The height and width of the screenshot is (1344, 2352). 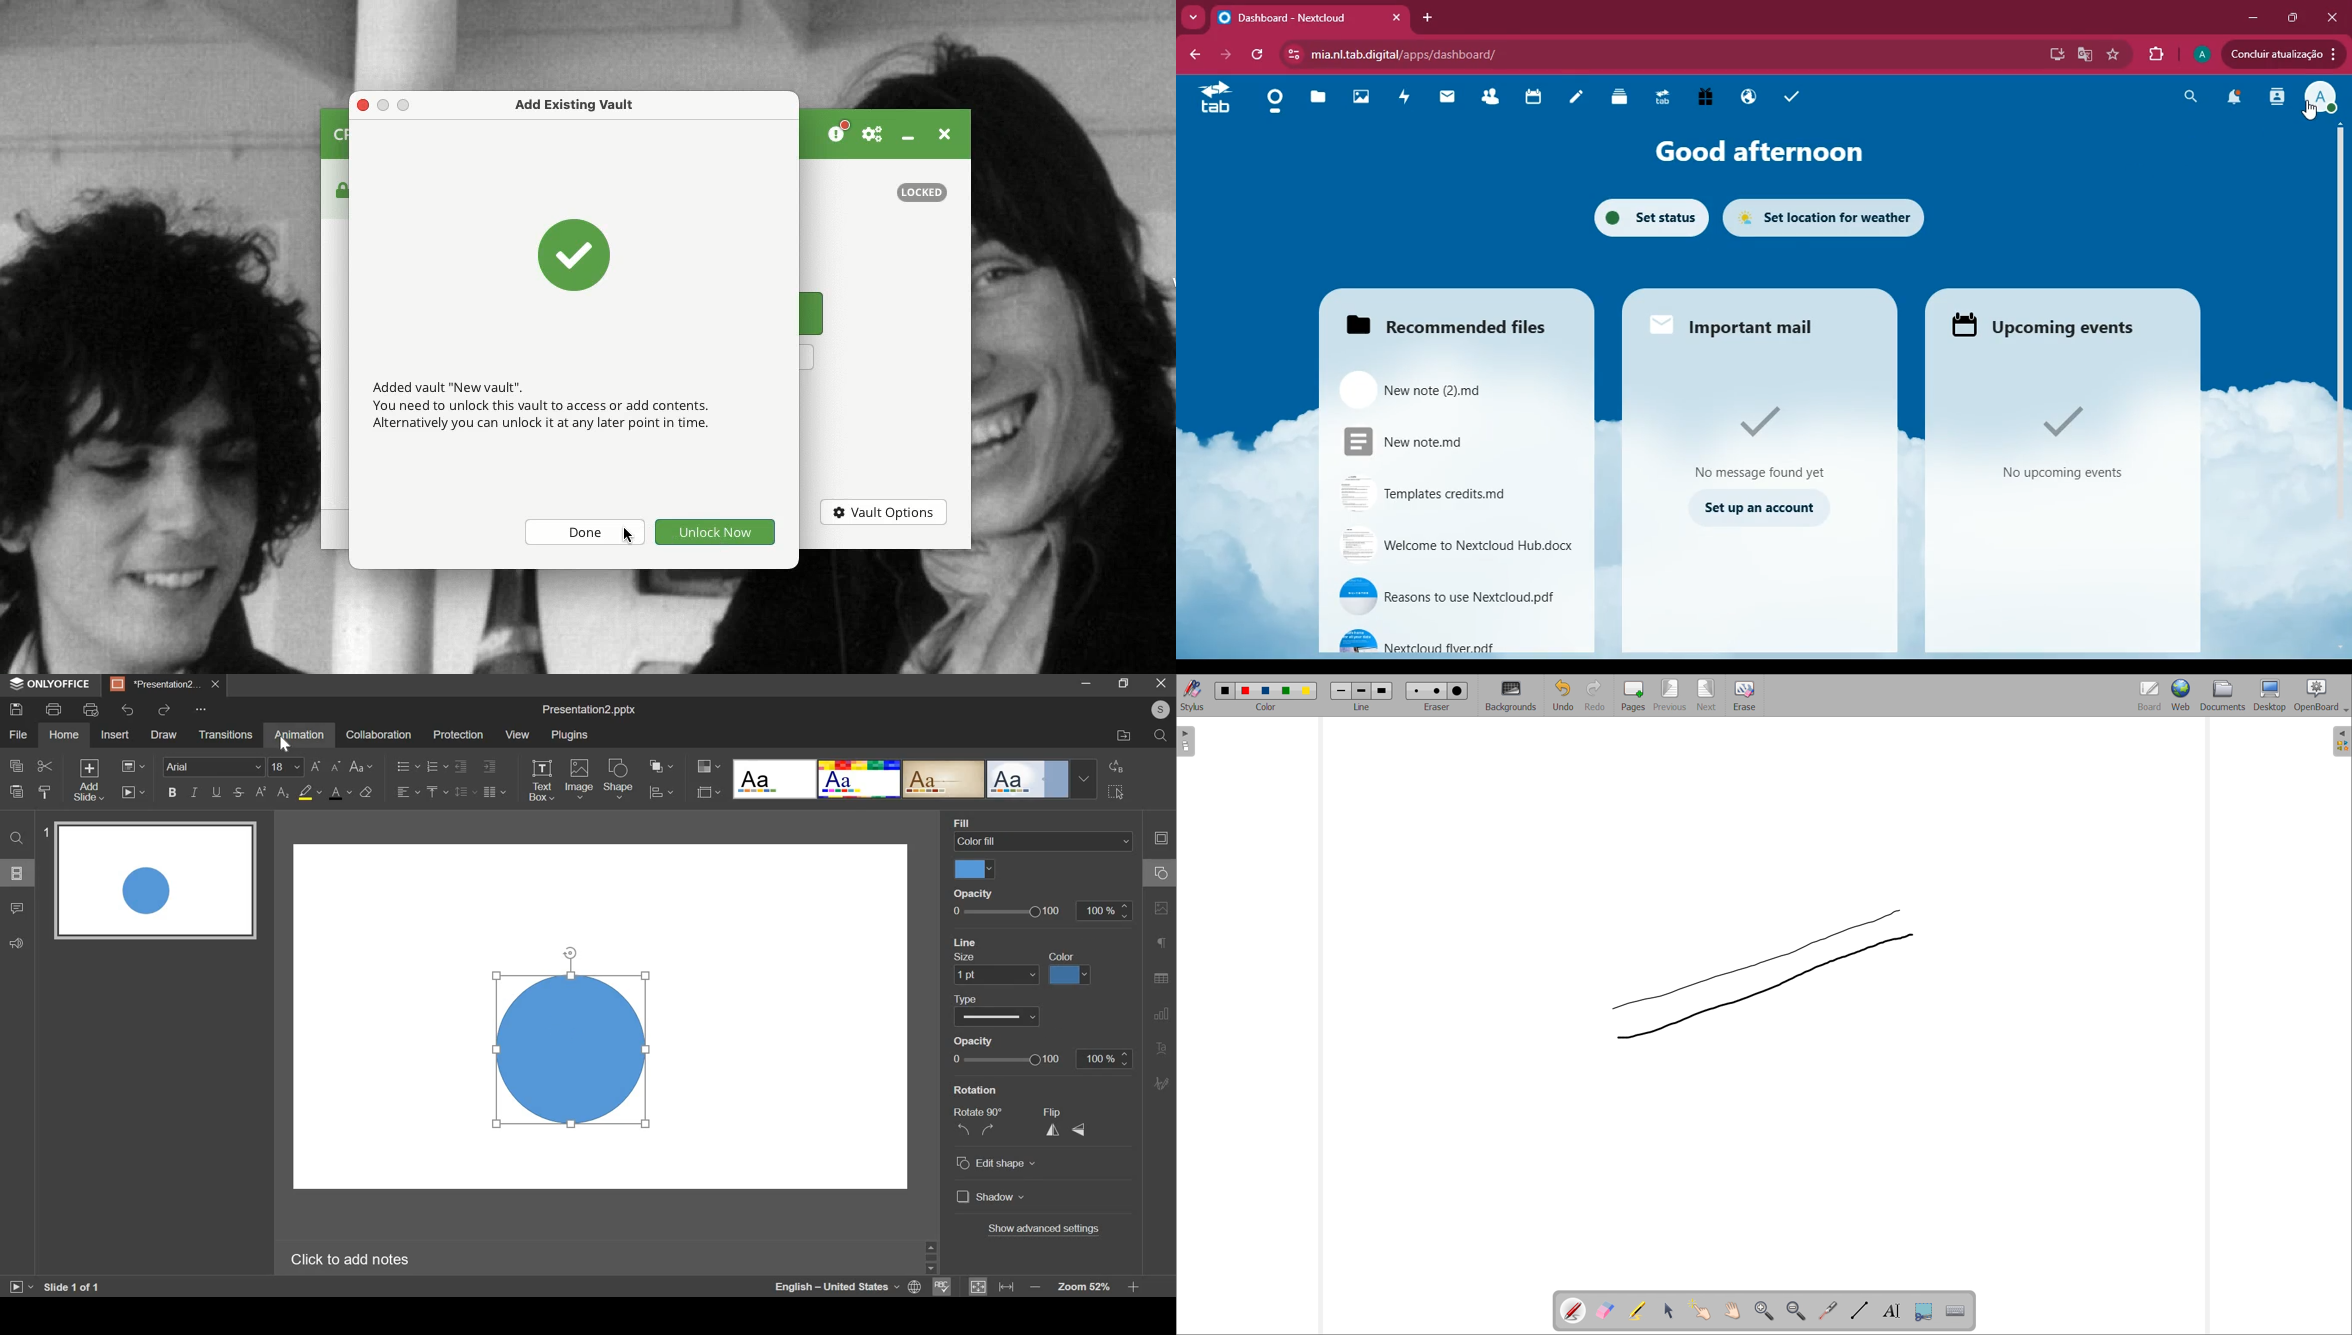 What do you see at coordinates (1191, 53) in the screenshot?
I see `back` at bounding box center [1191, 53].